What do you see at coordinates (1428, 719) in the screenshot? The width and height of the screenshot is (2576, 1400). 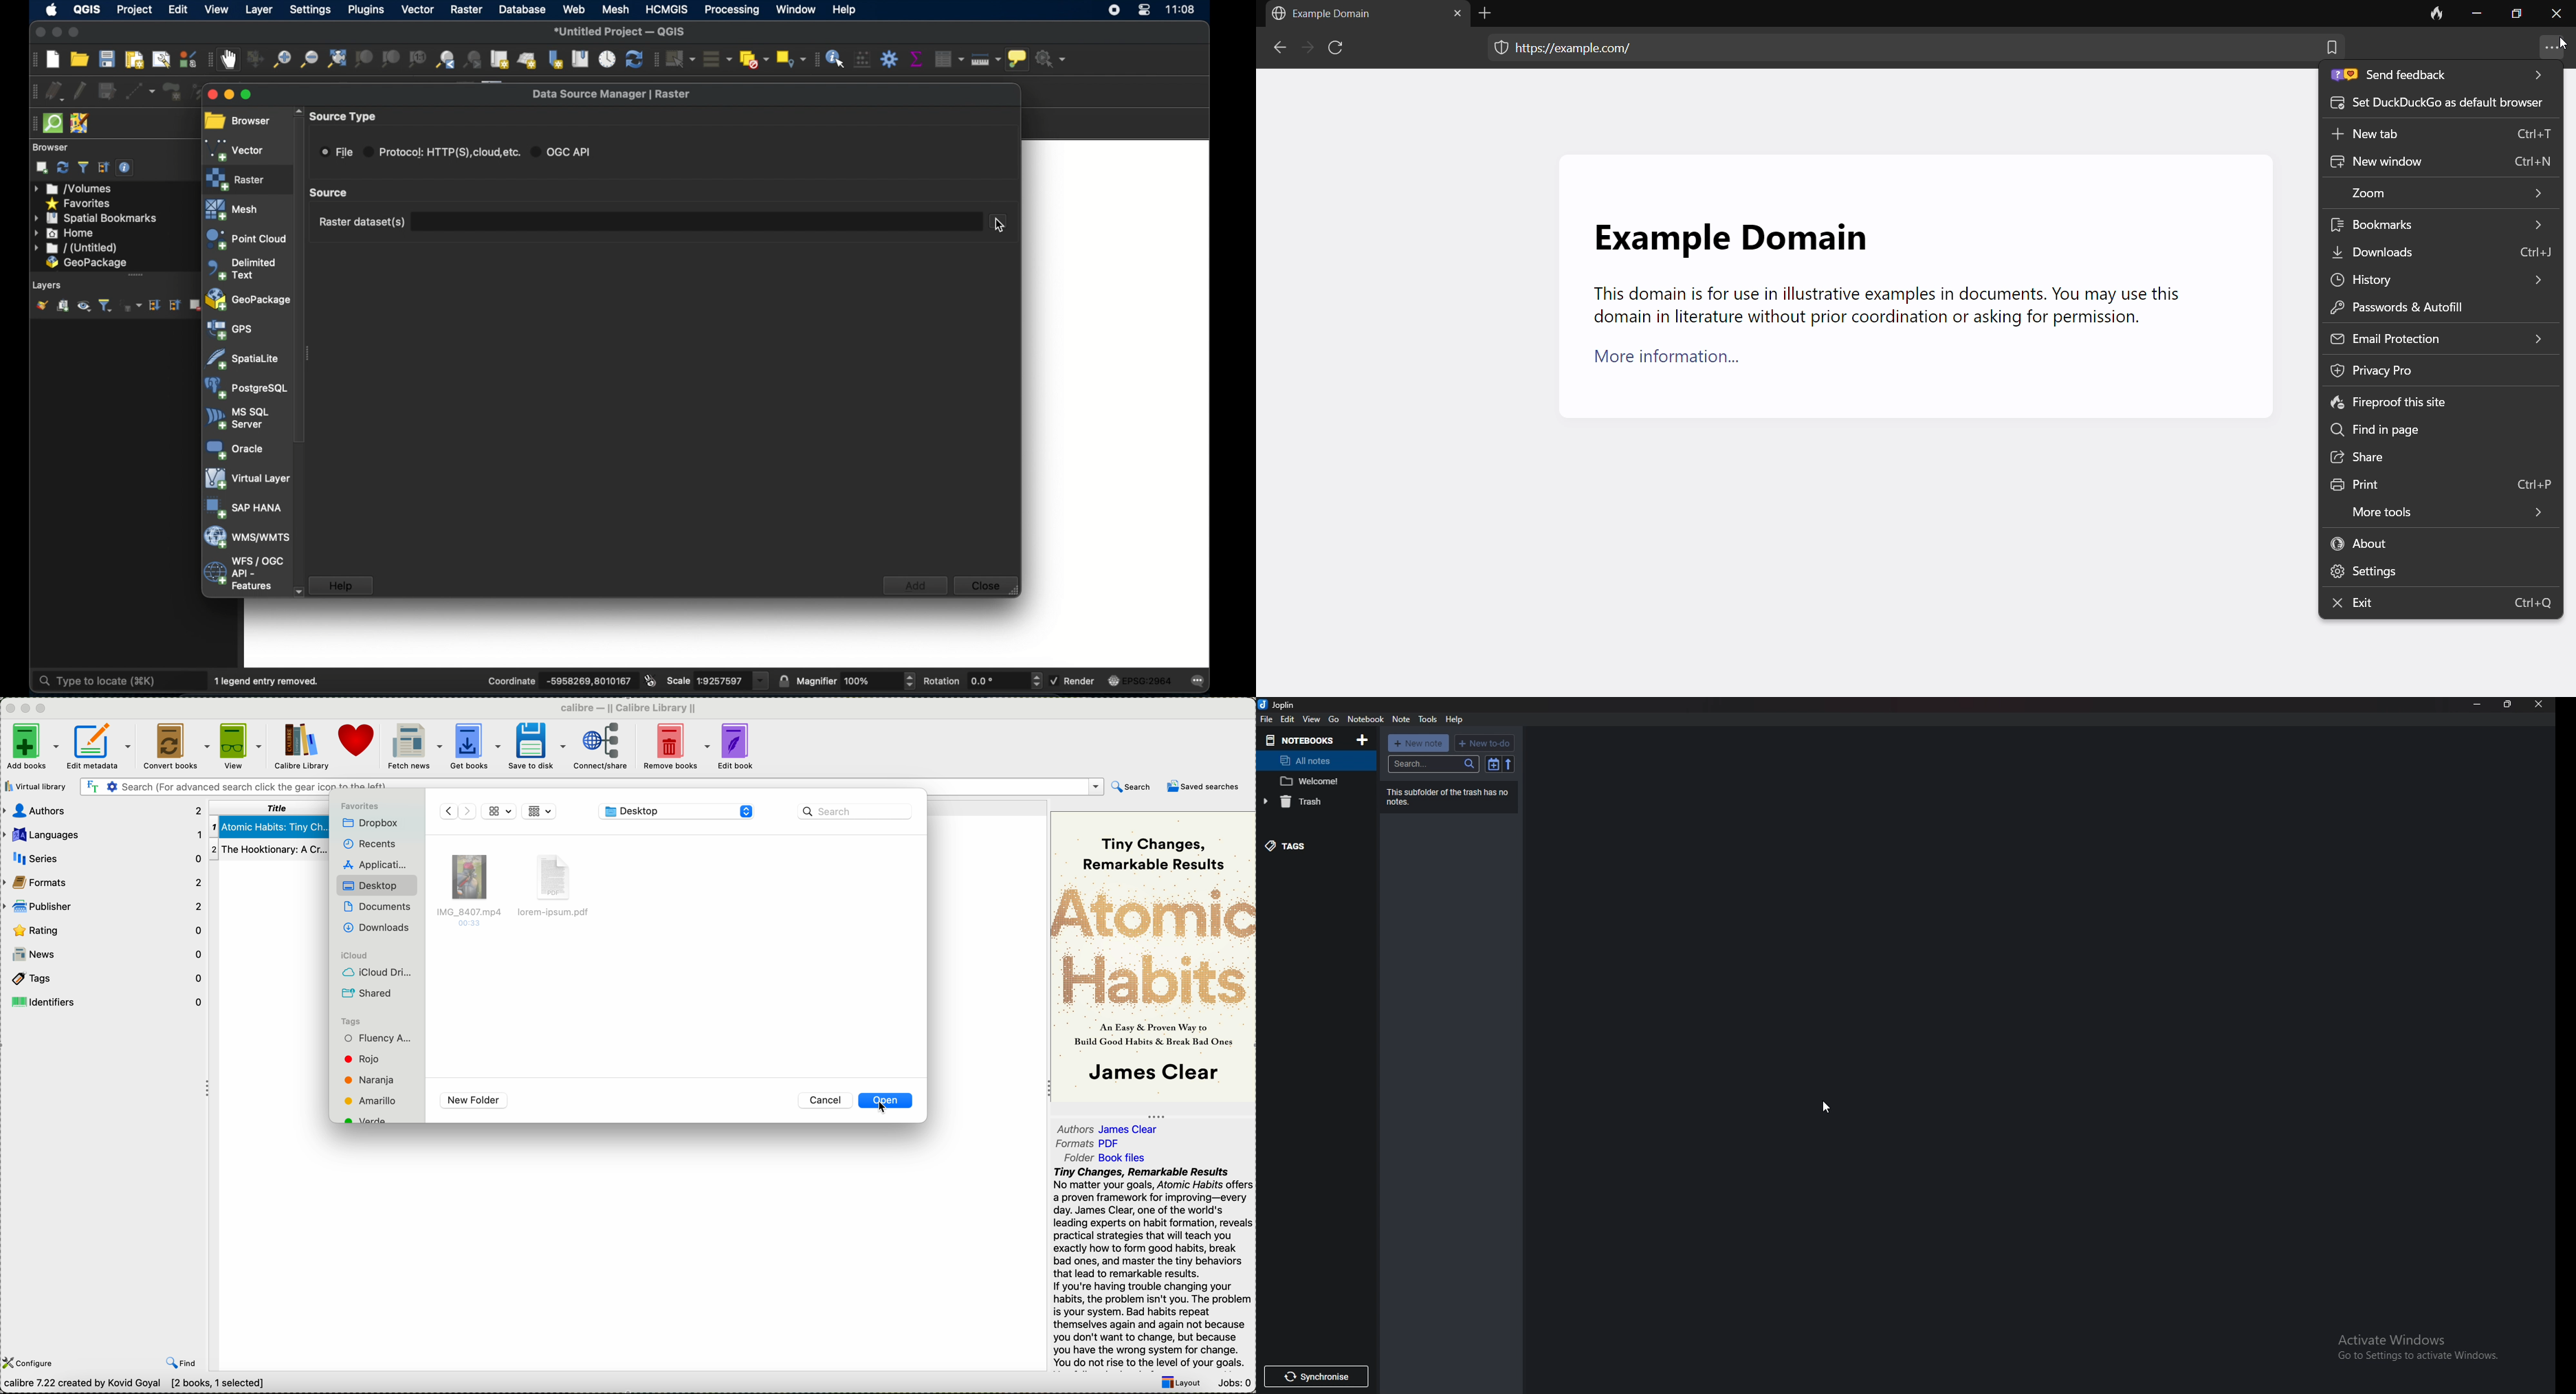 I see `tools` at bounding box center [1428, 719].